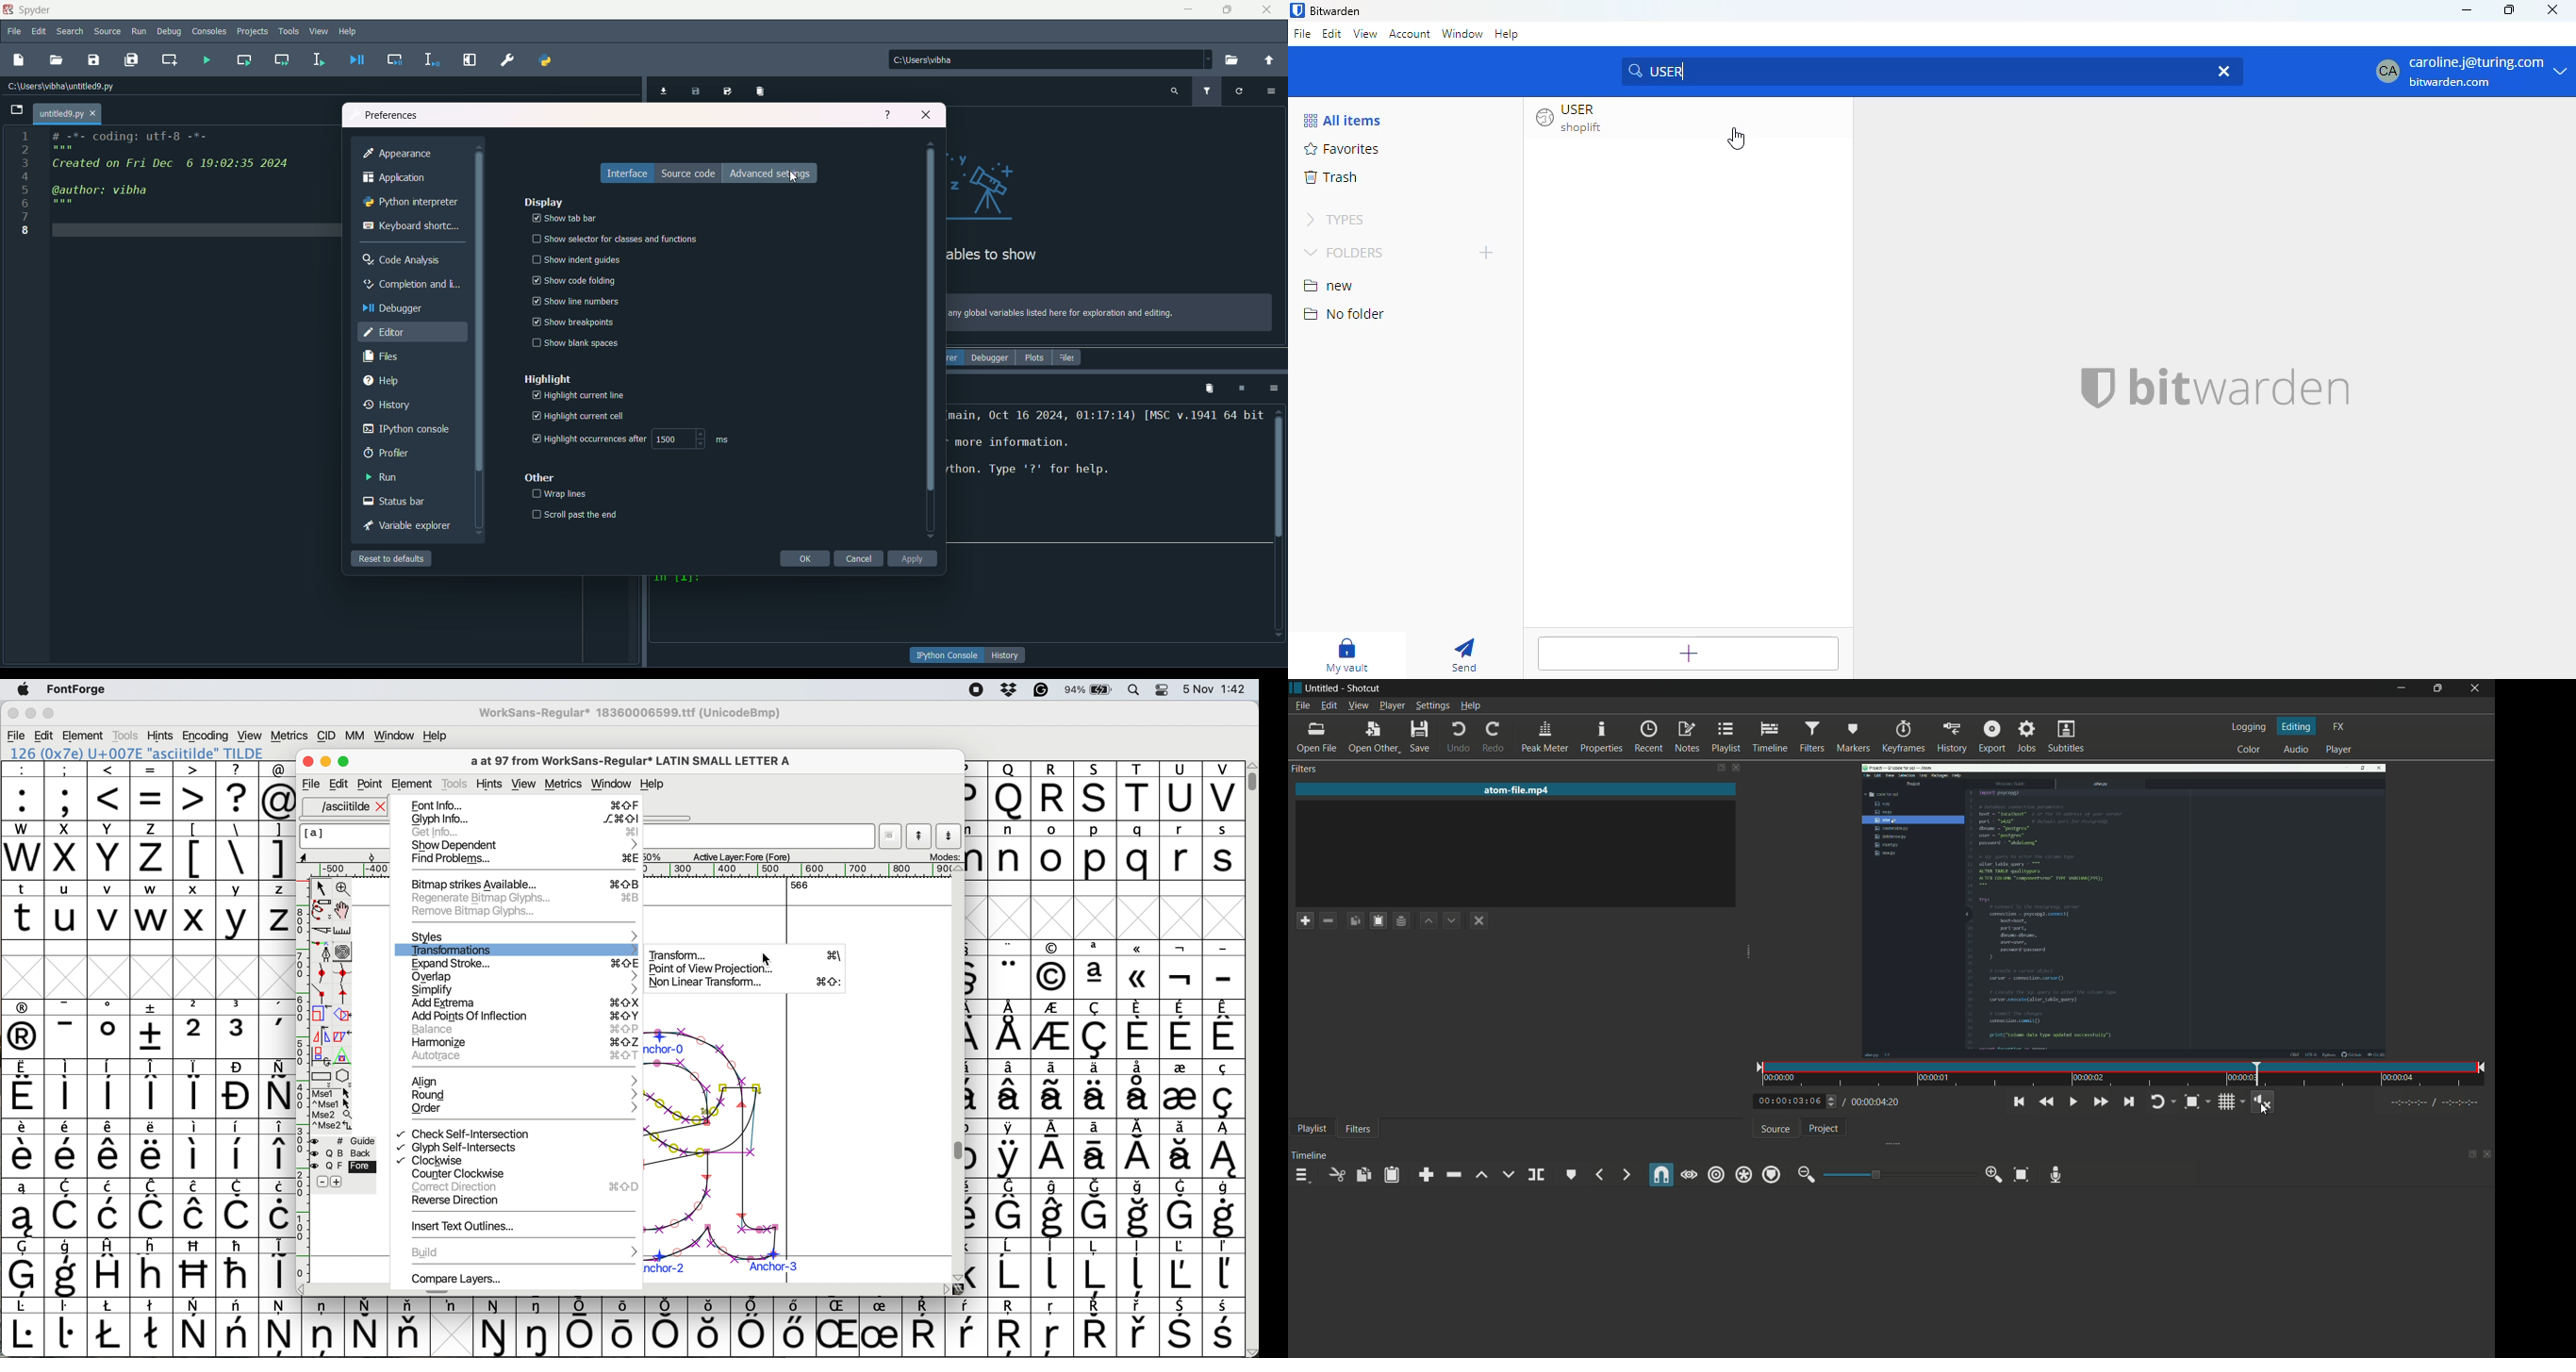 This screenshot has width=2576, height=1372. What do you see at coordinates (1466, 656) in the screenshot?
I see `send` at bounding box center [1466, 656].